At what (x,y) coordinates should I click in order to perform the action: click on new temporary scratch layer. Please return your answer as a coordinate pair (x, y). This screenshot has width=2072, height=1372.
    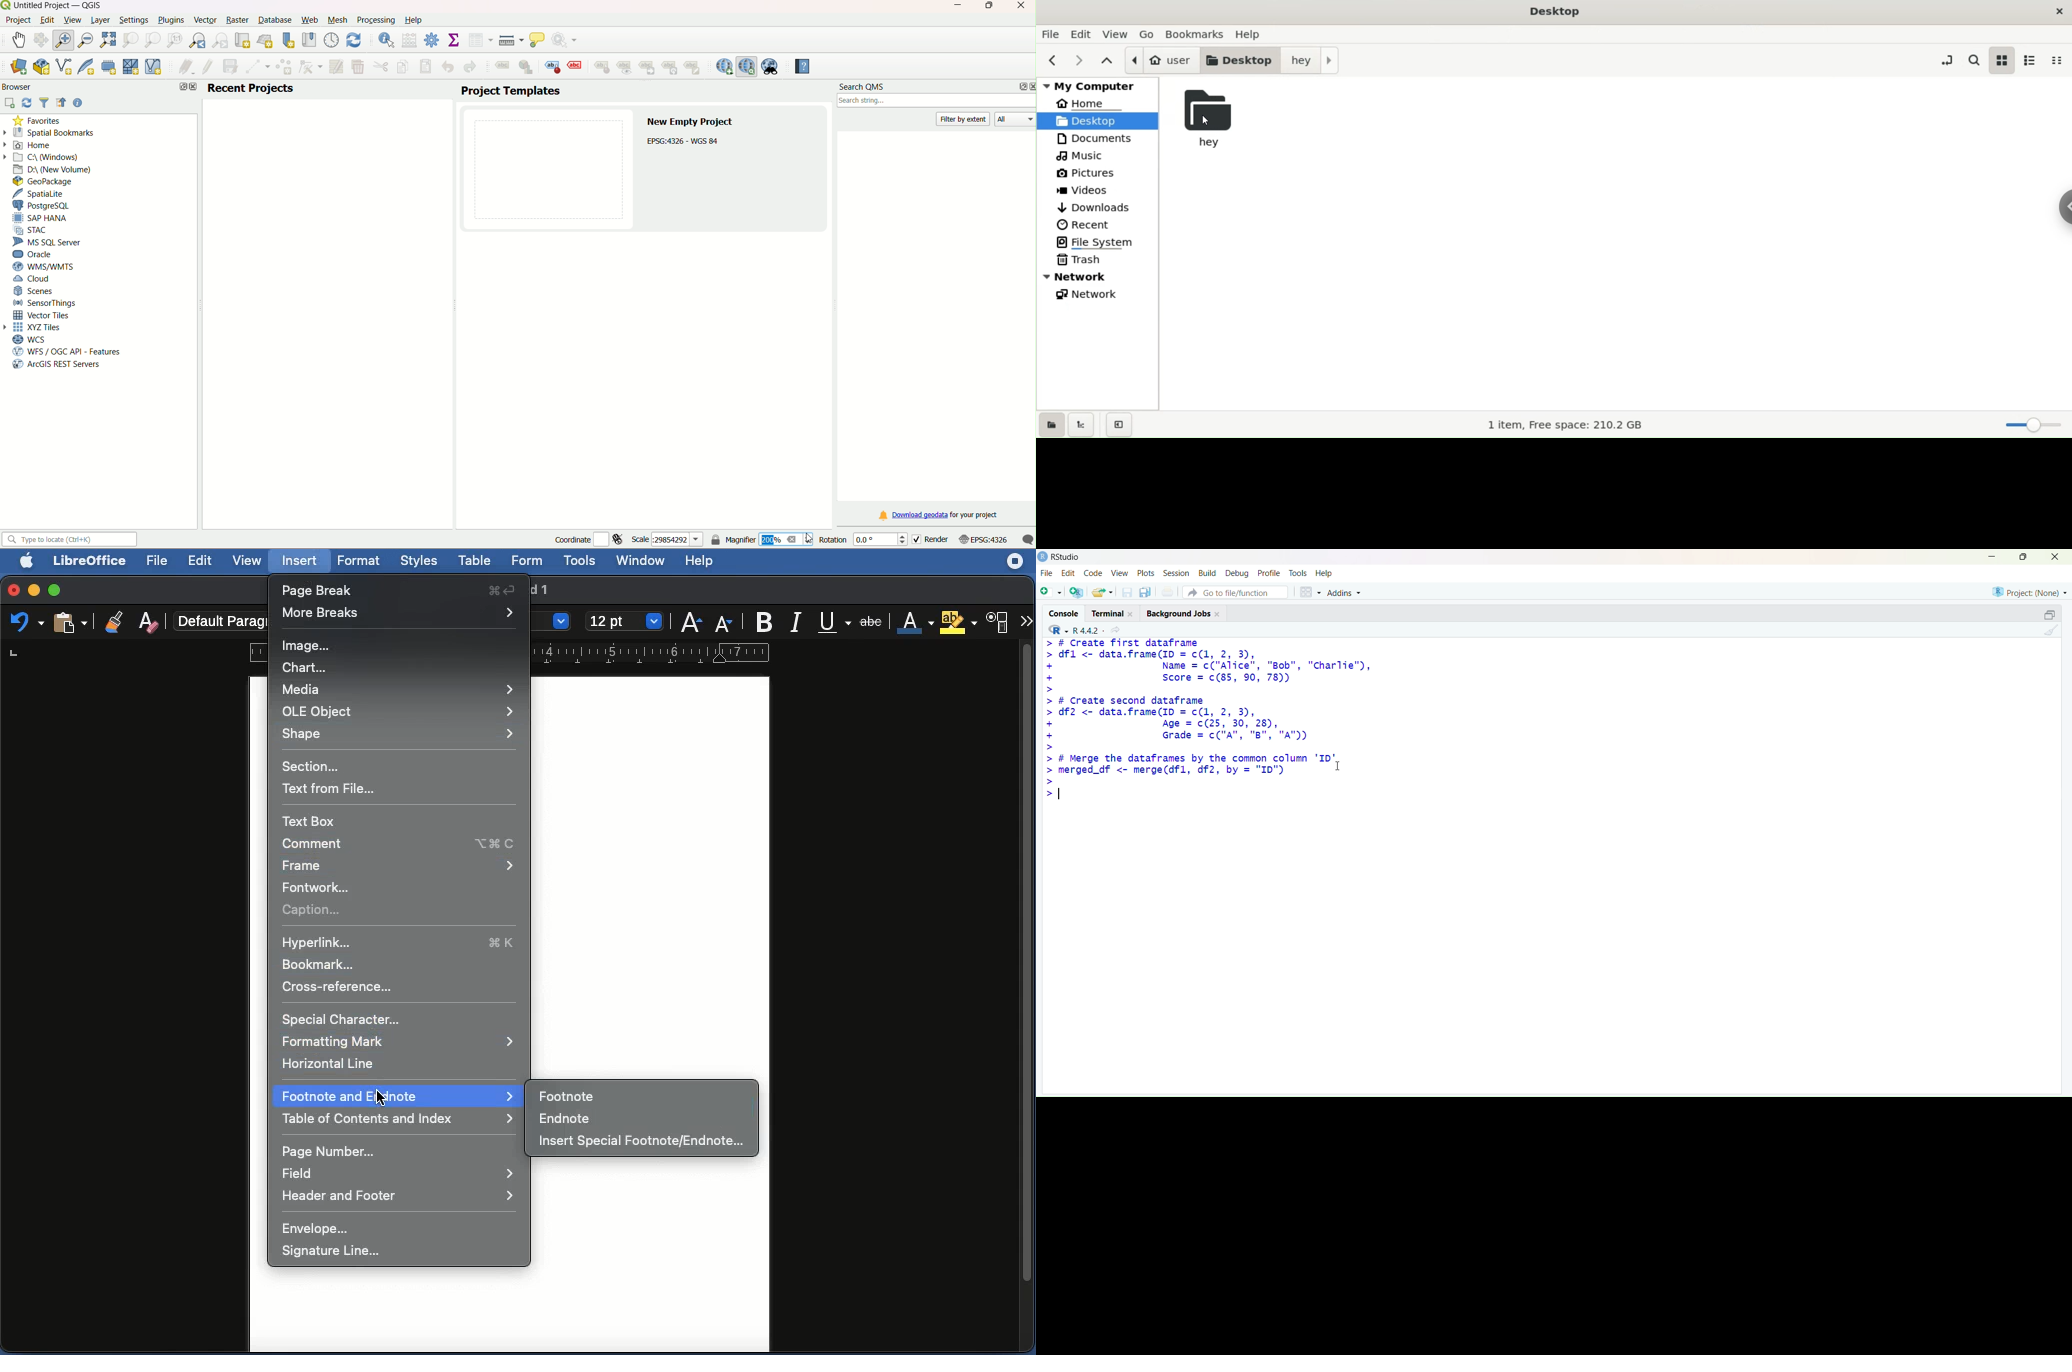
    Looking at the image, I should click on (108, 67).